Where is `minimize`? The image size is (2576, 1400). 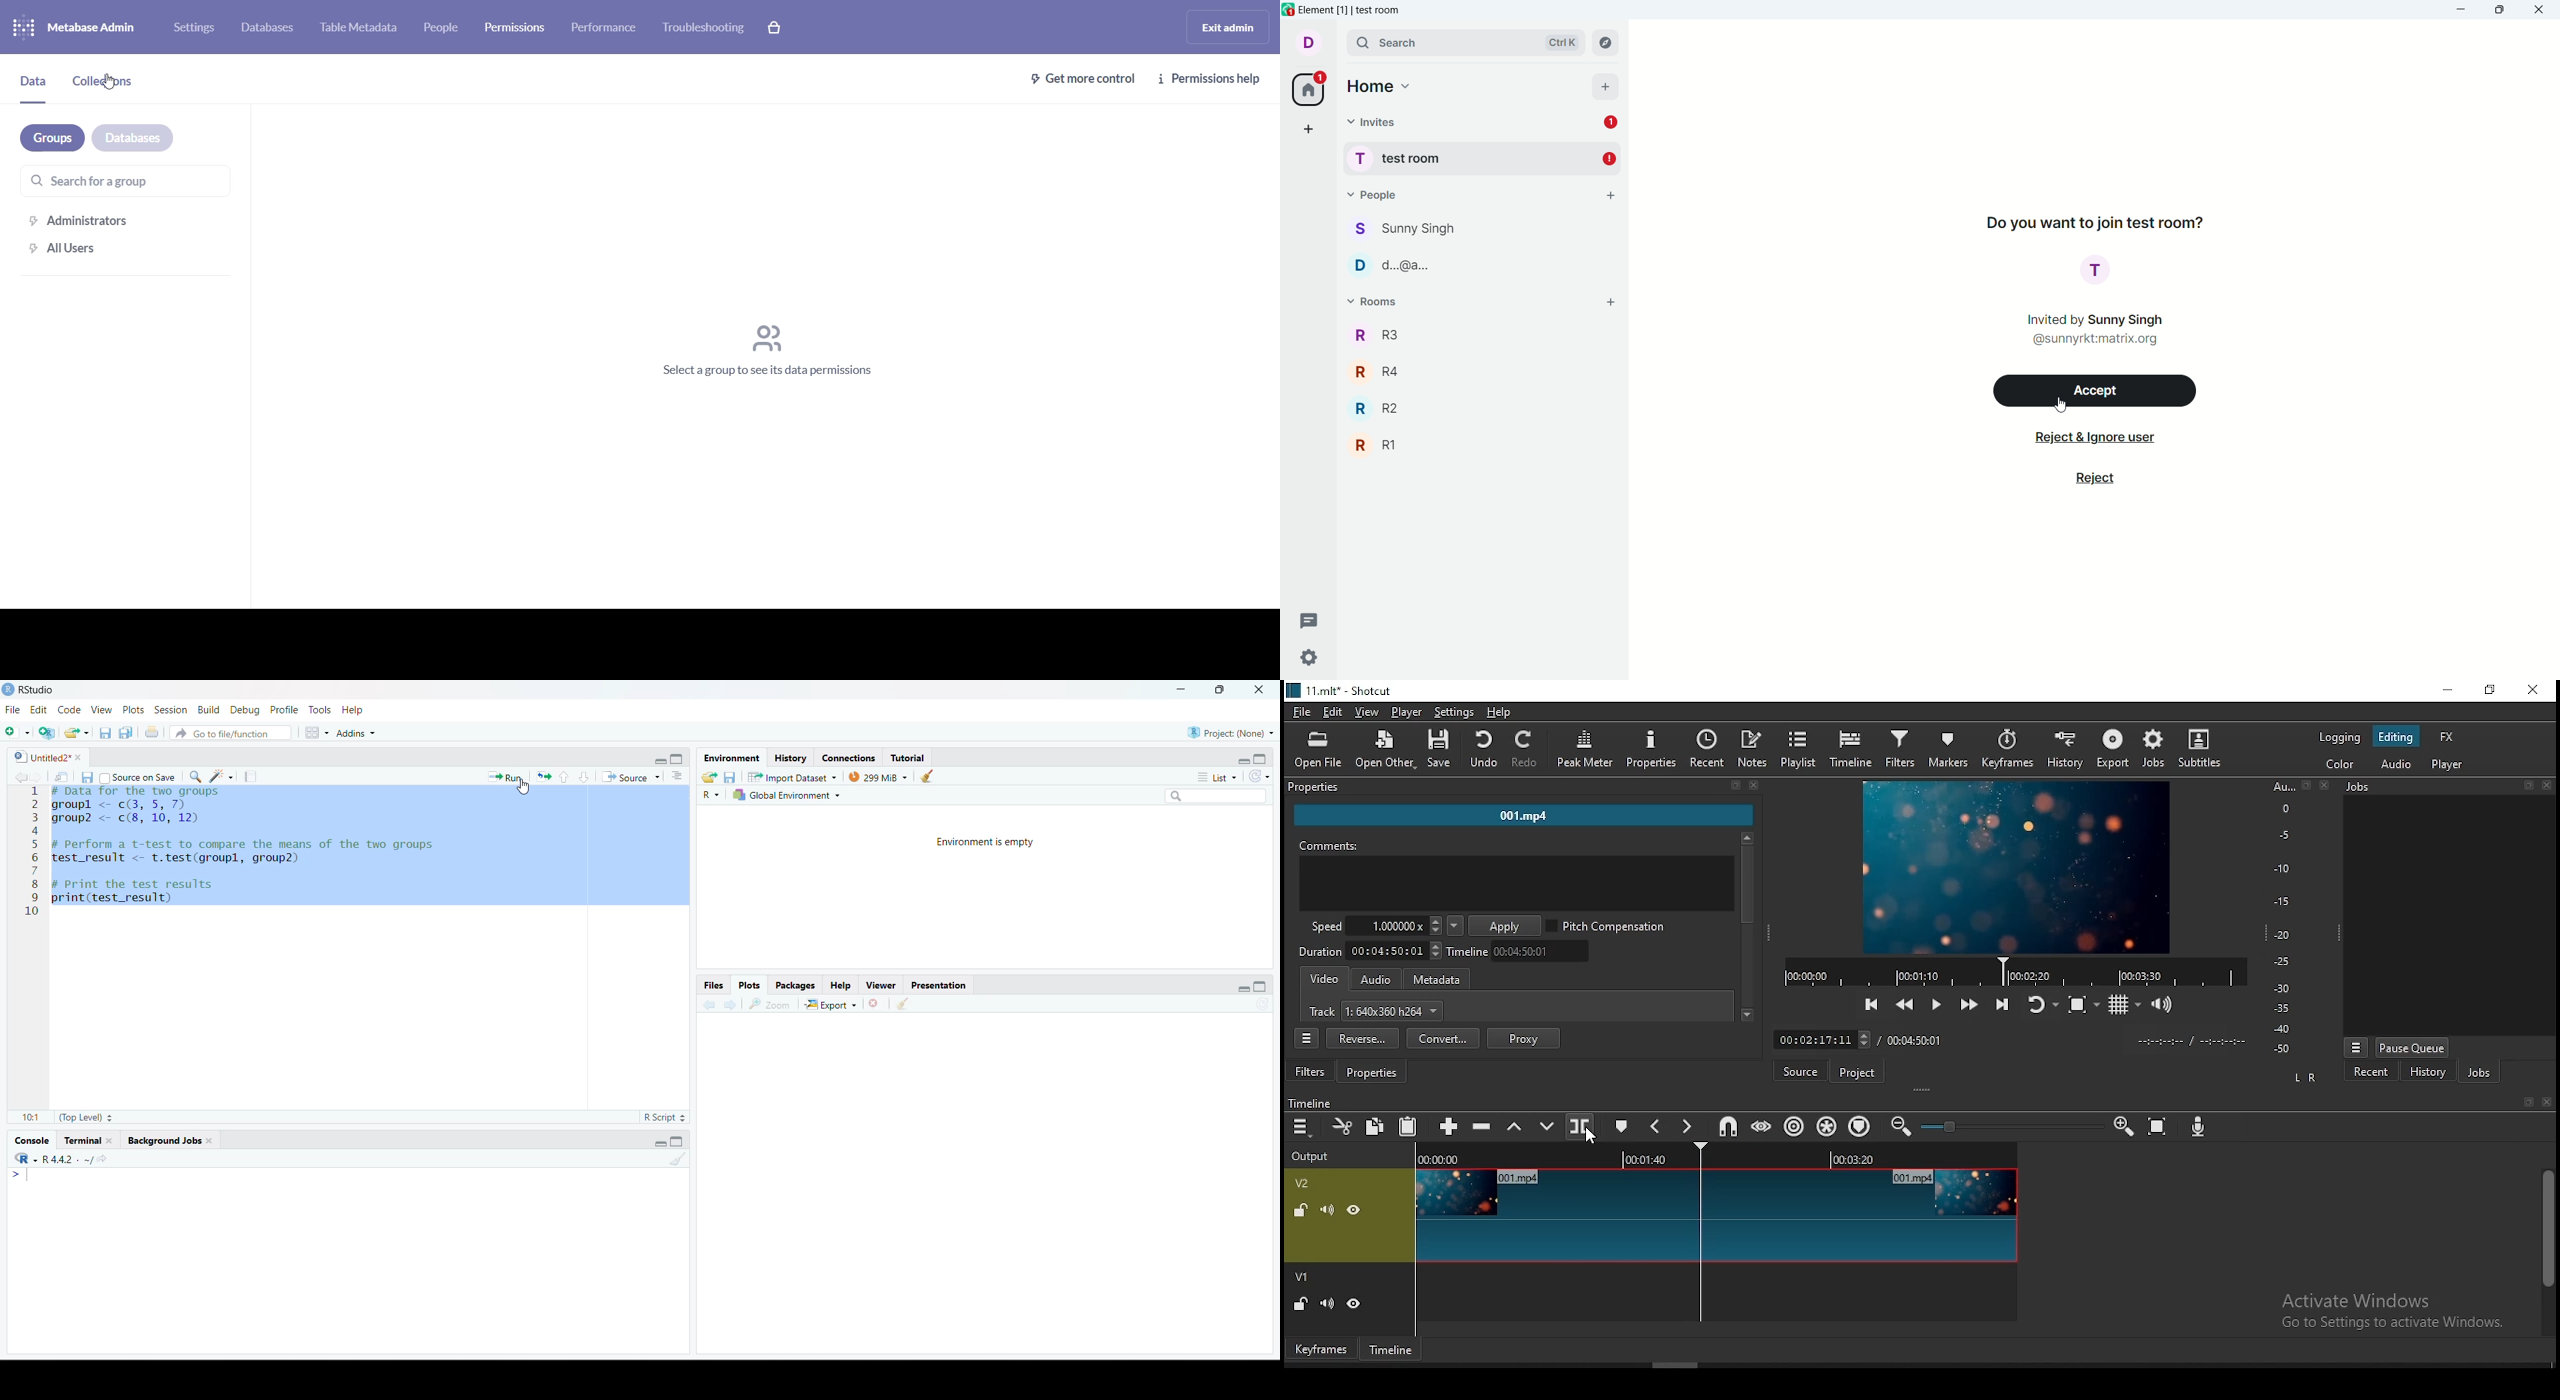
minimize is located at coordinates (2463, 10).